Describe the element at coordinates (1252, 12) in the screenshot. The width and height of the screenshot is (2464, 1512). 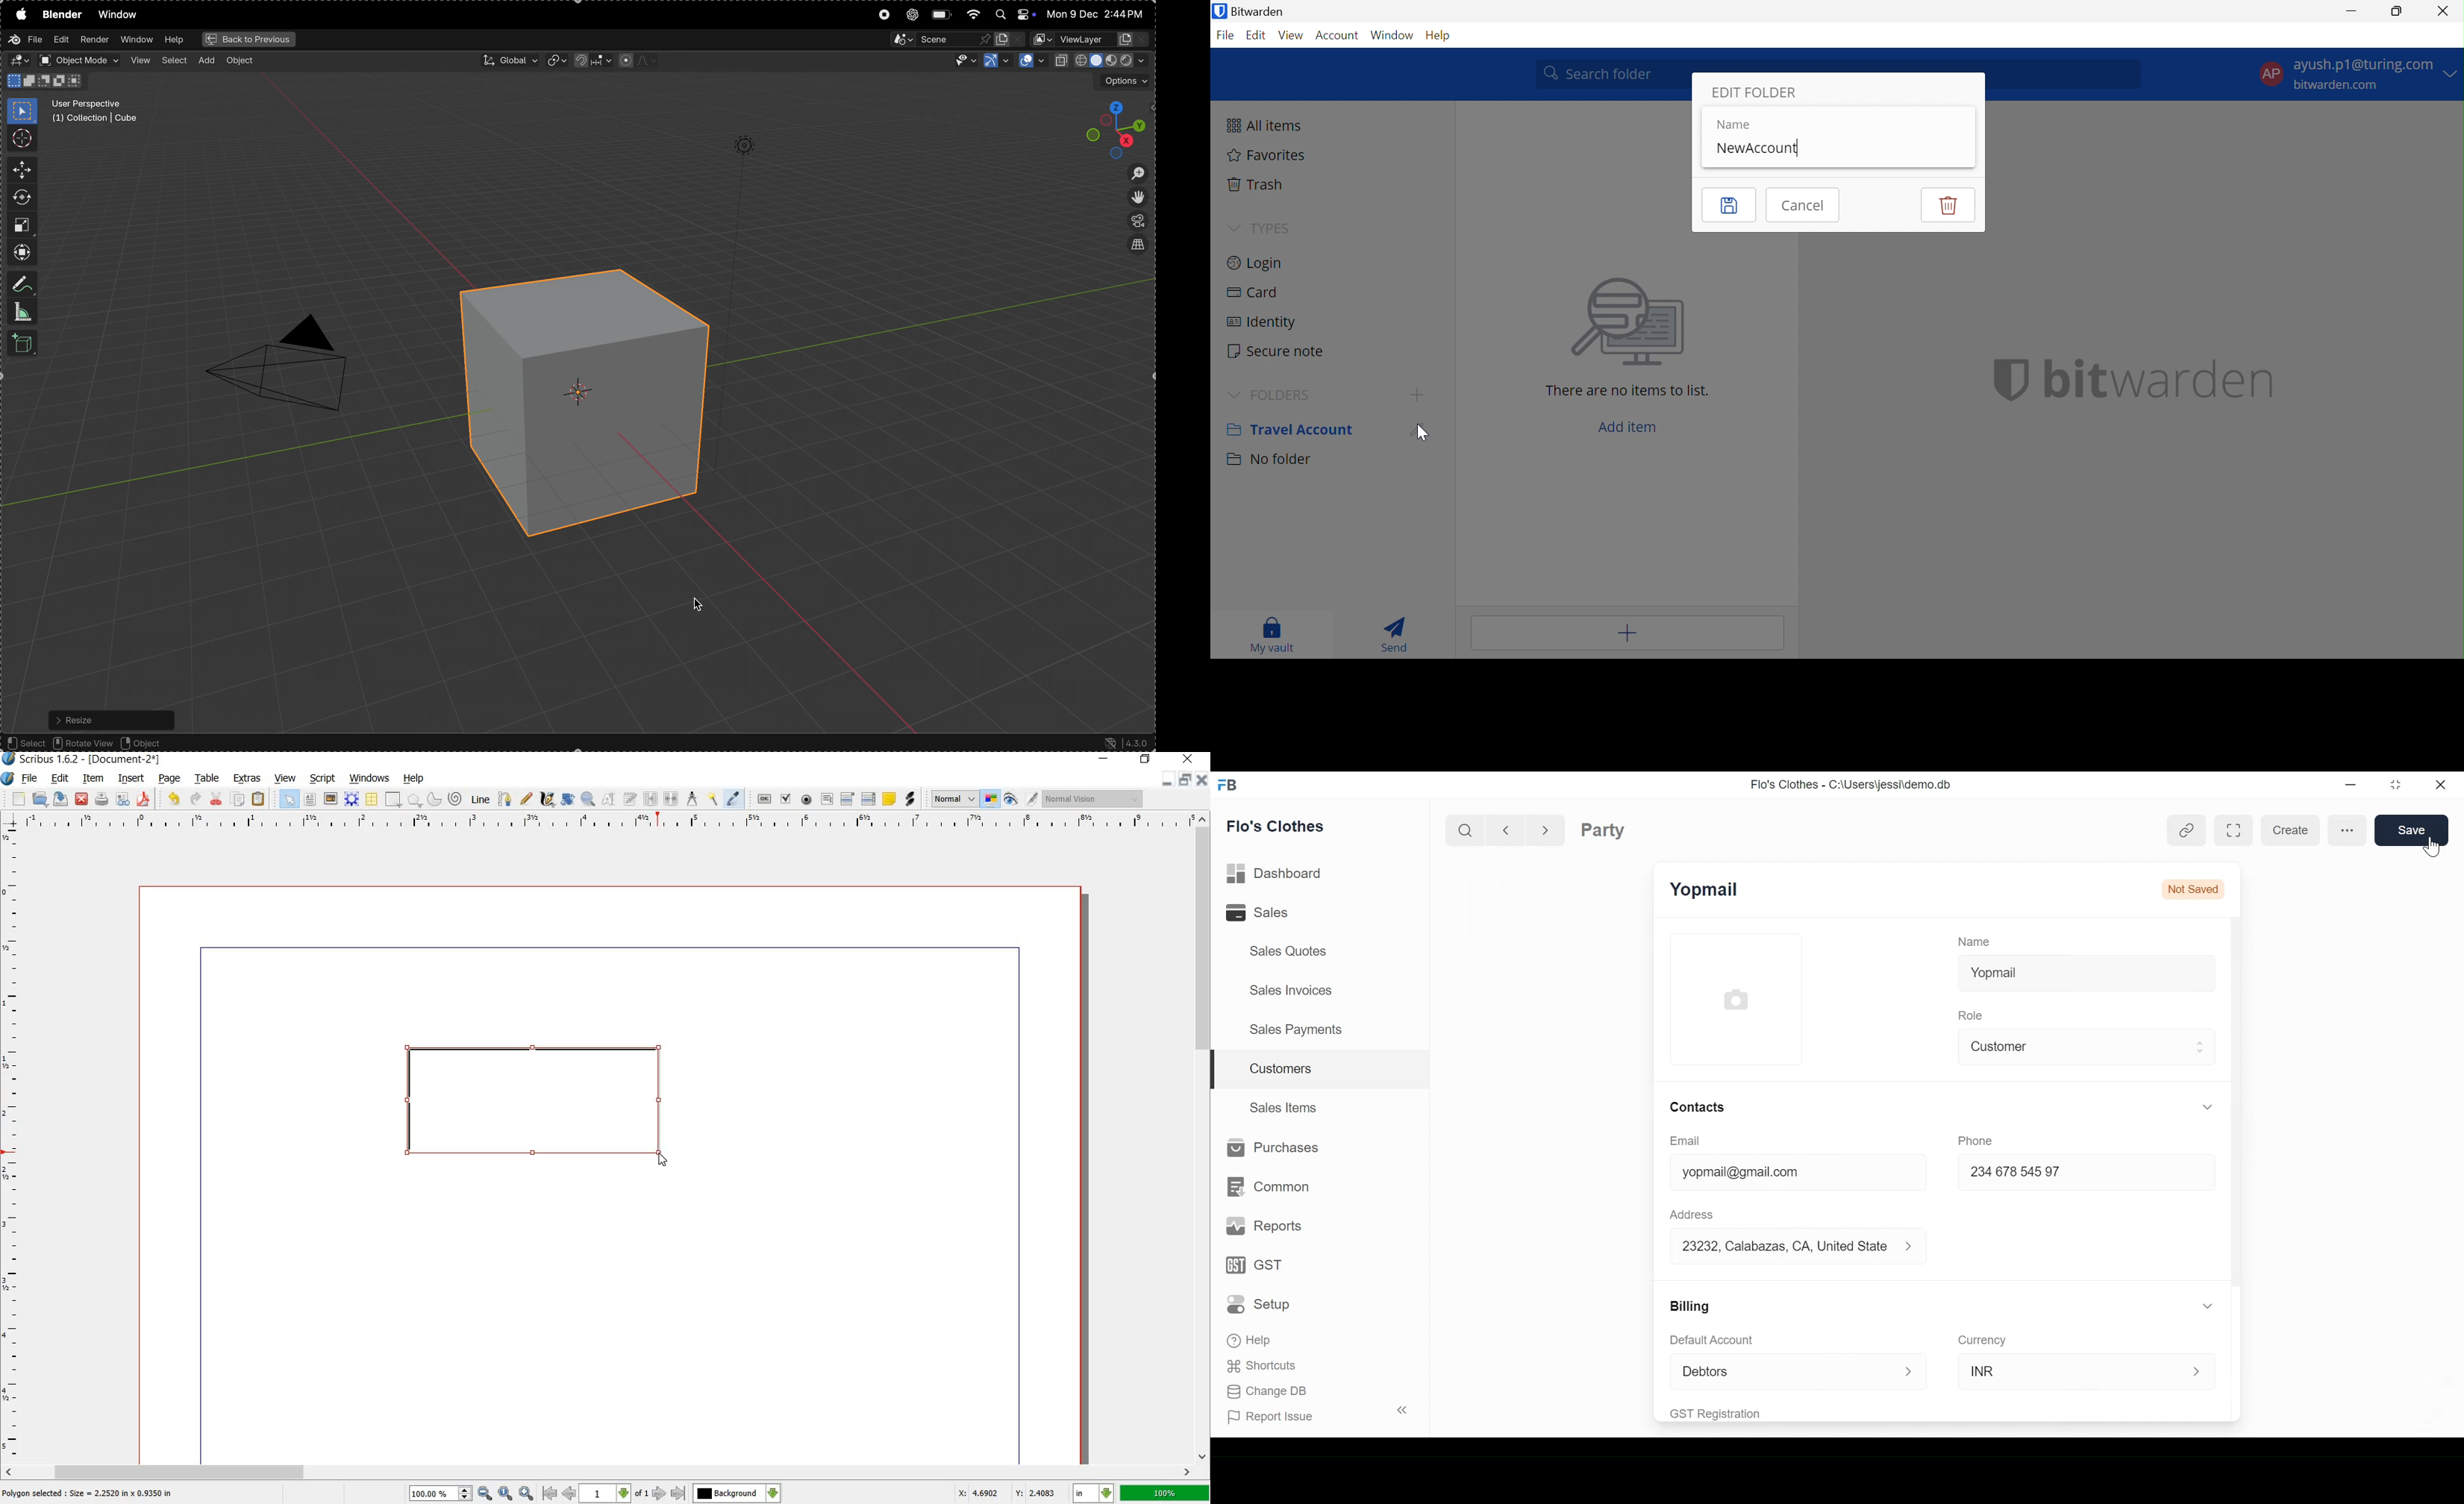
I see `Bitwarden` at that location.